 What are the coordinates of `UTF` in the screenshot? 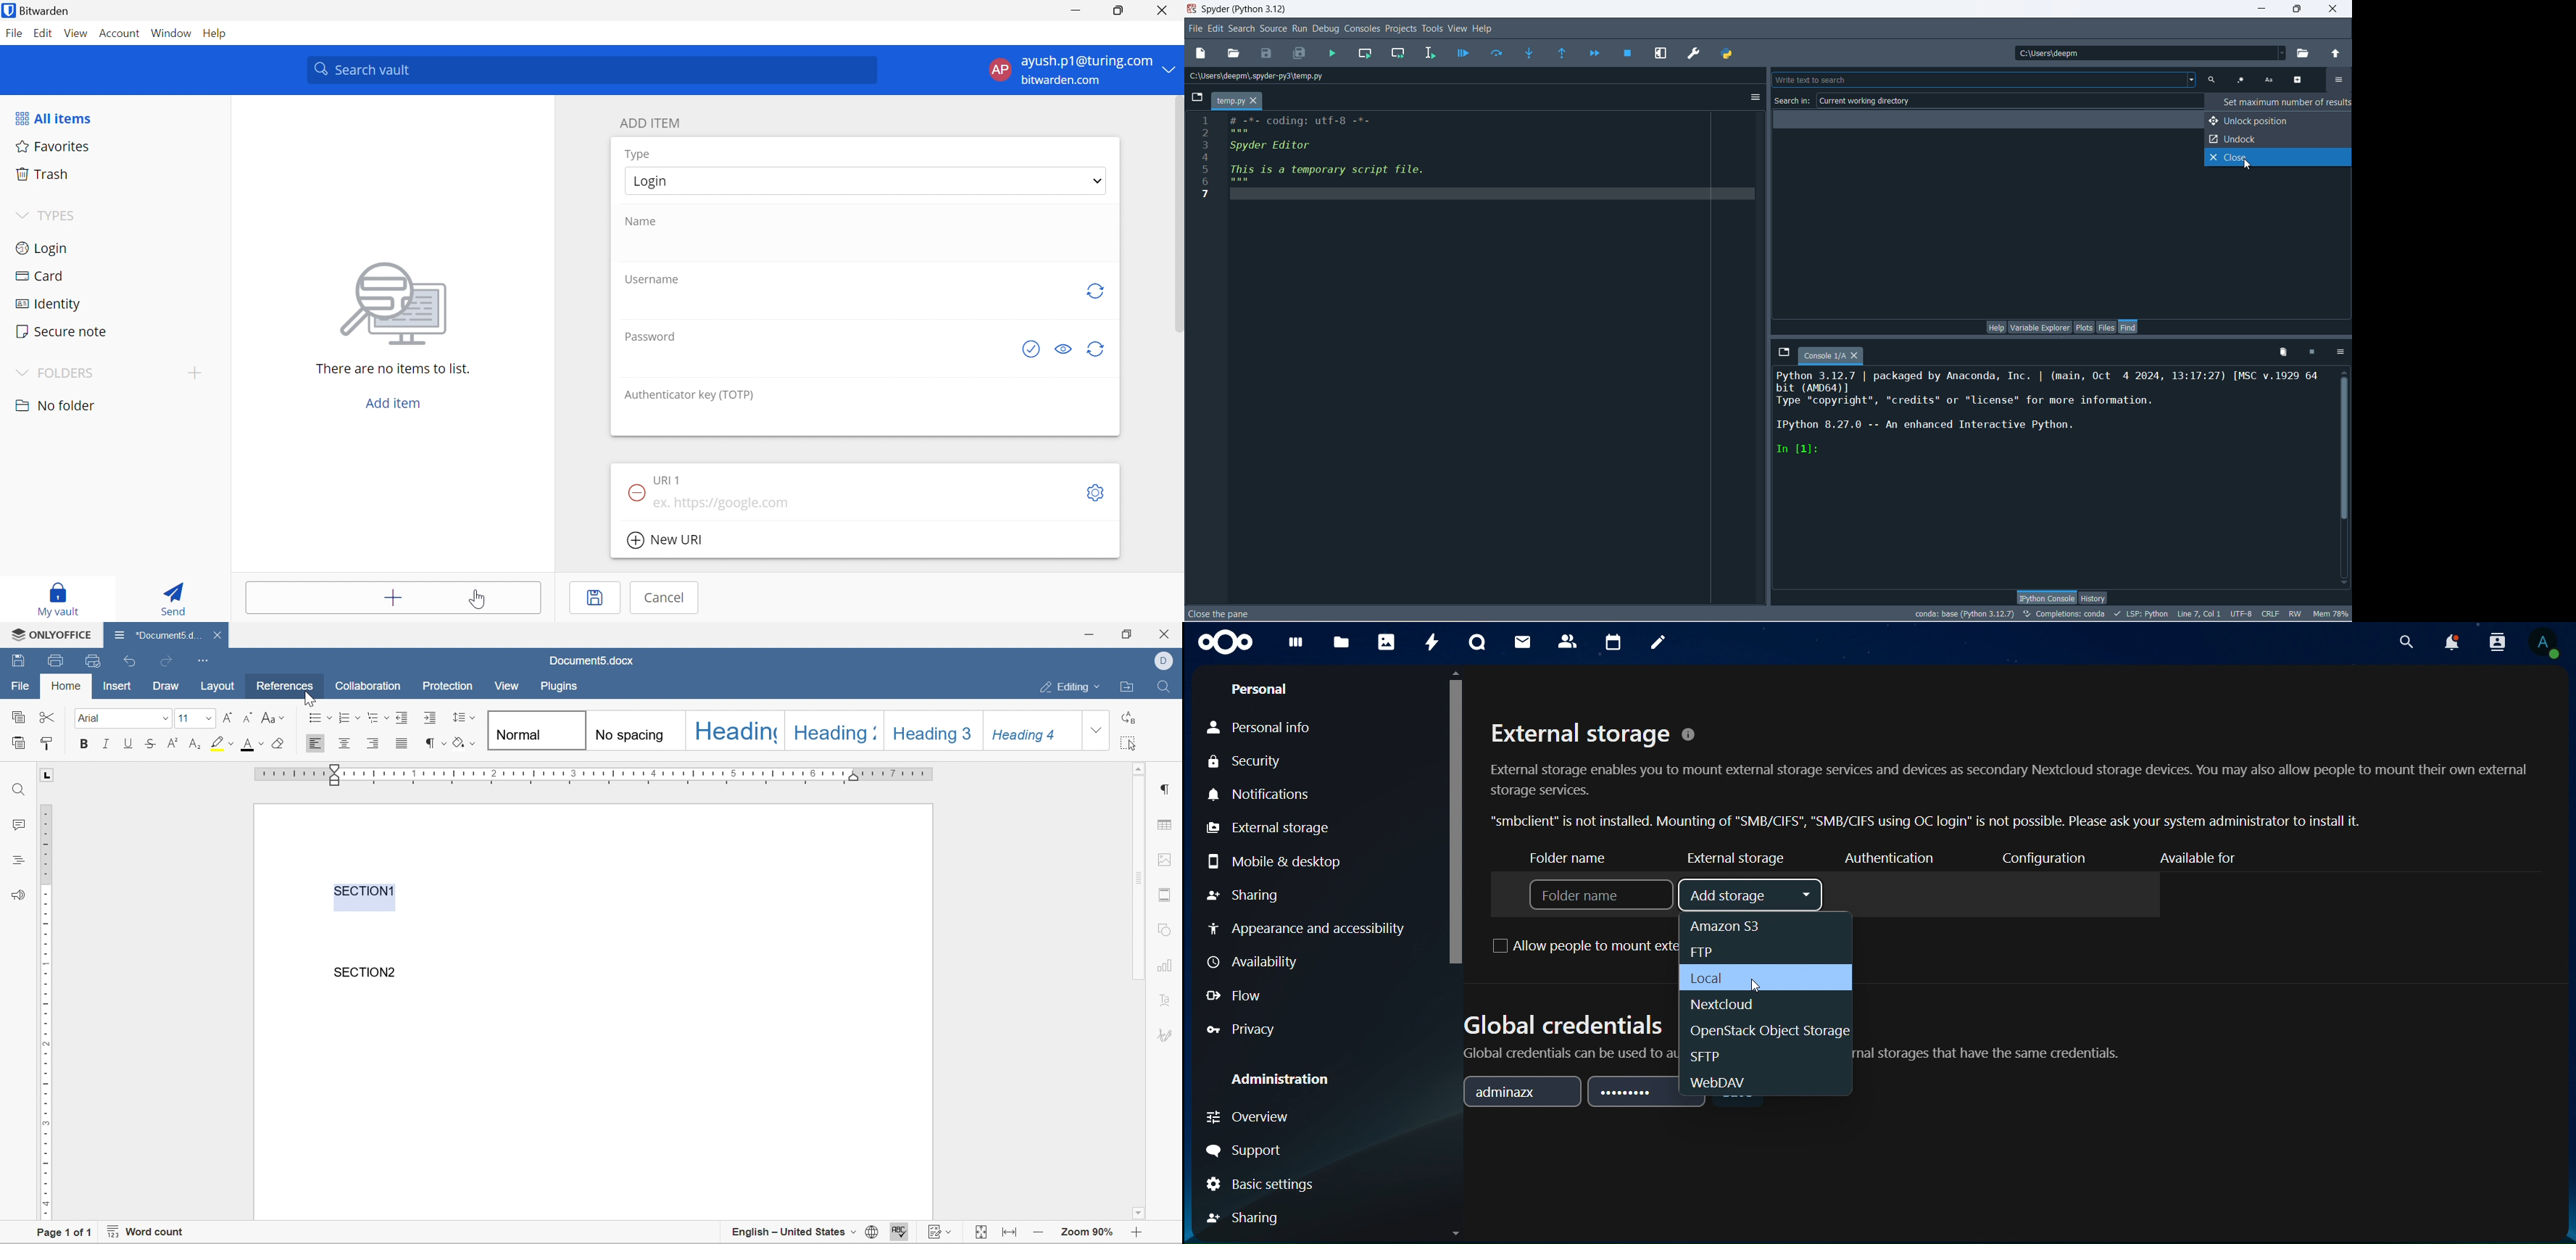 It's located at (2243, 613).